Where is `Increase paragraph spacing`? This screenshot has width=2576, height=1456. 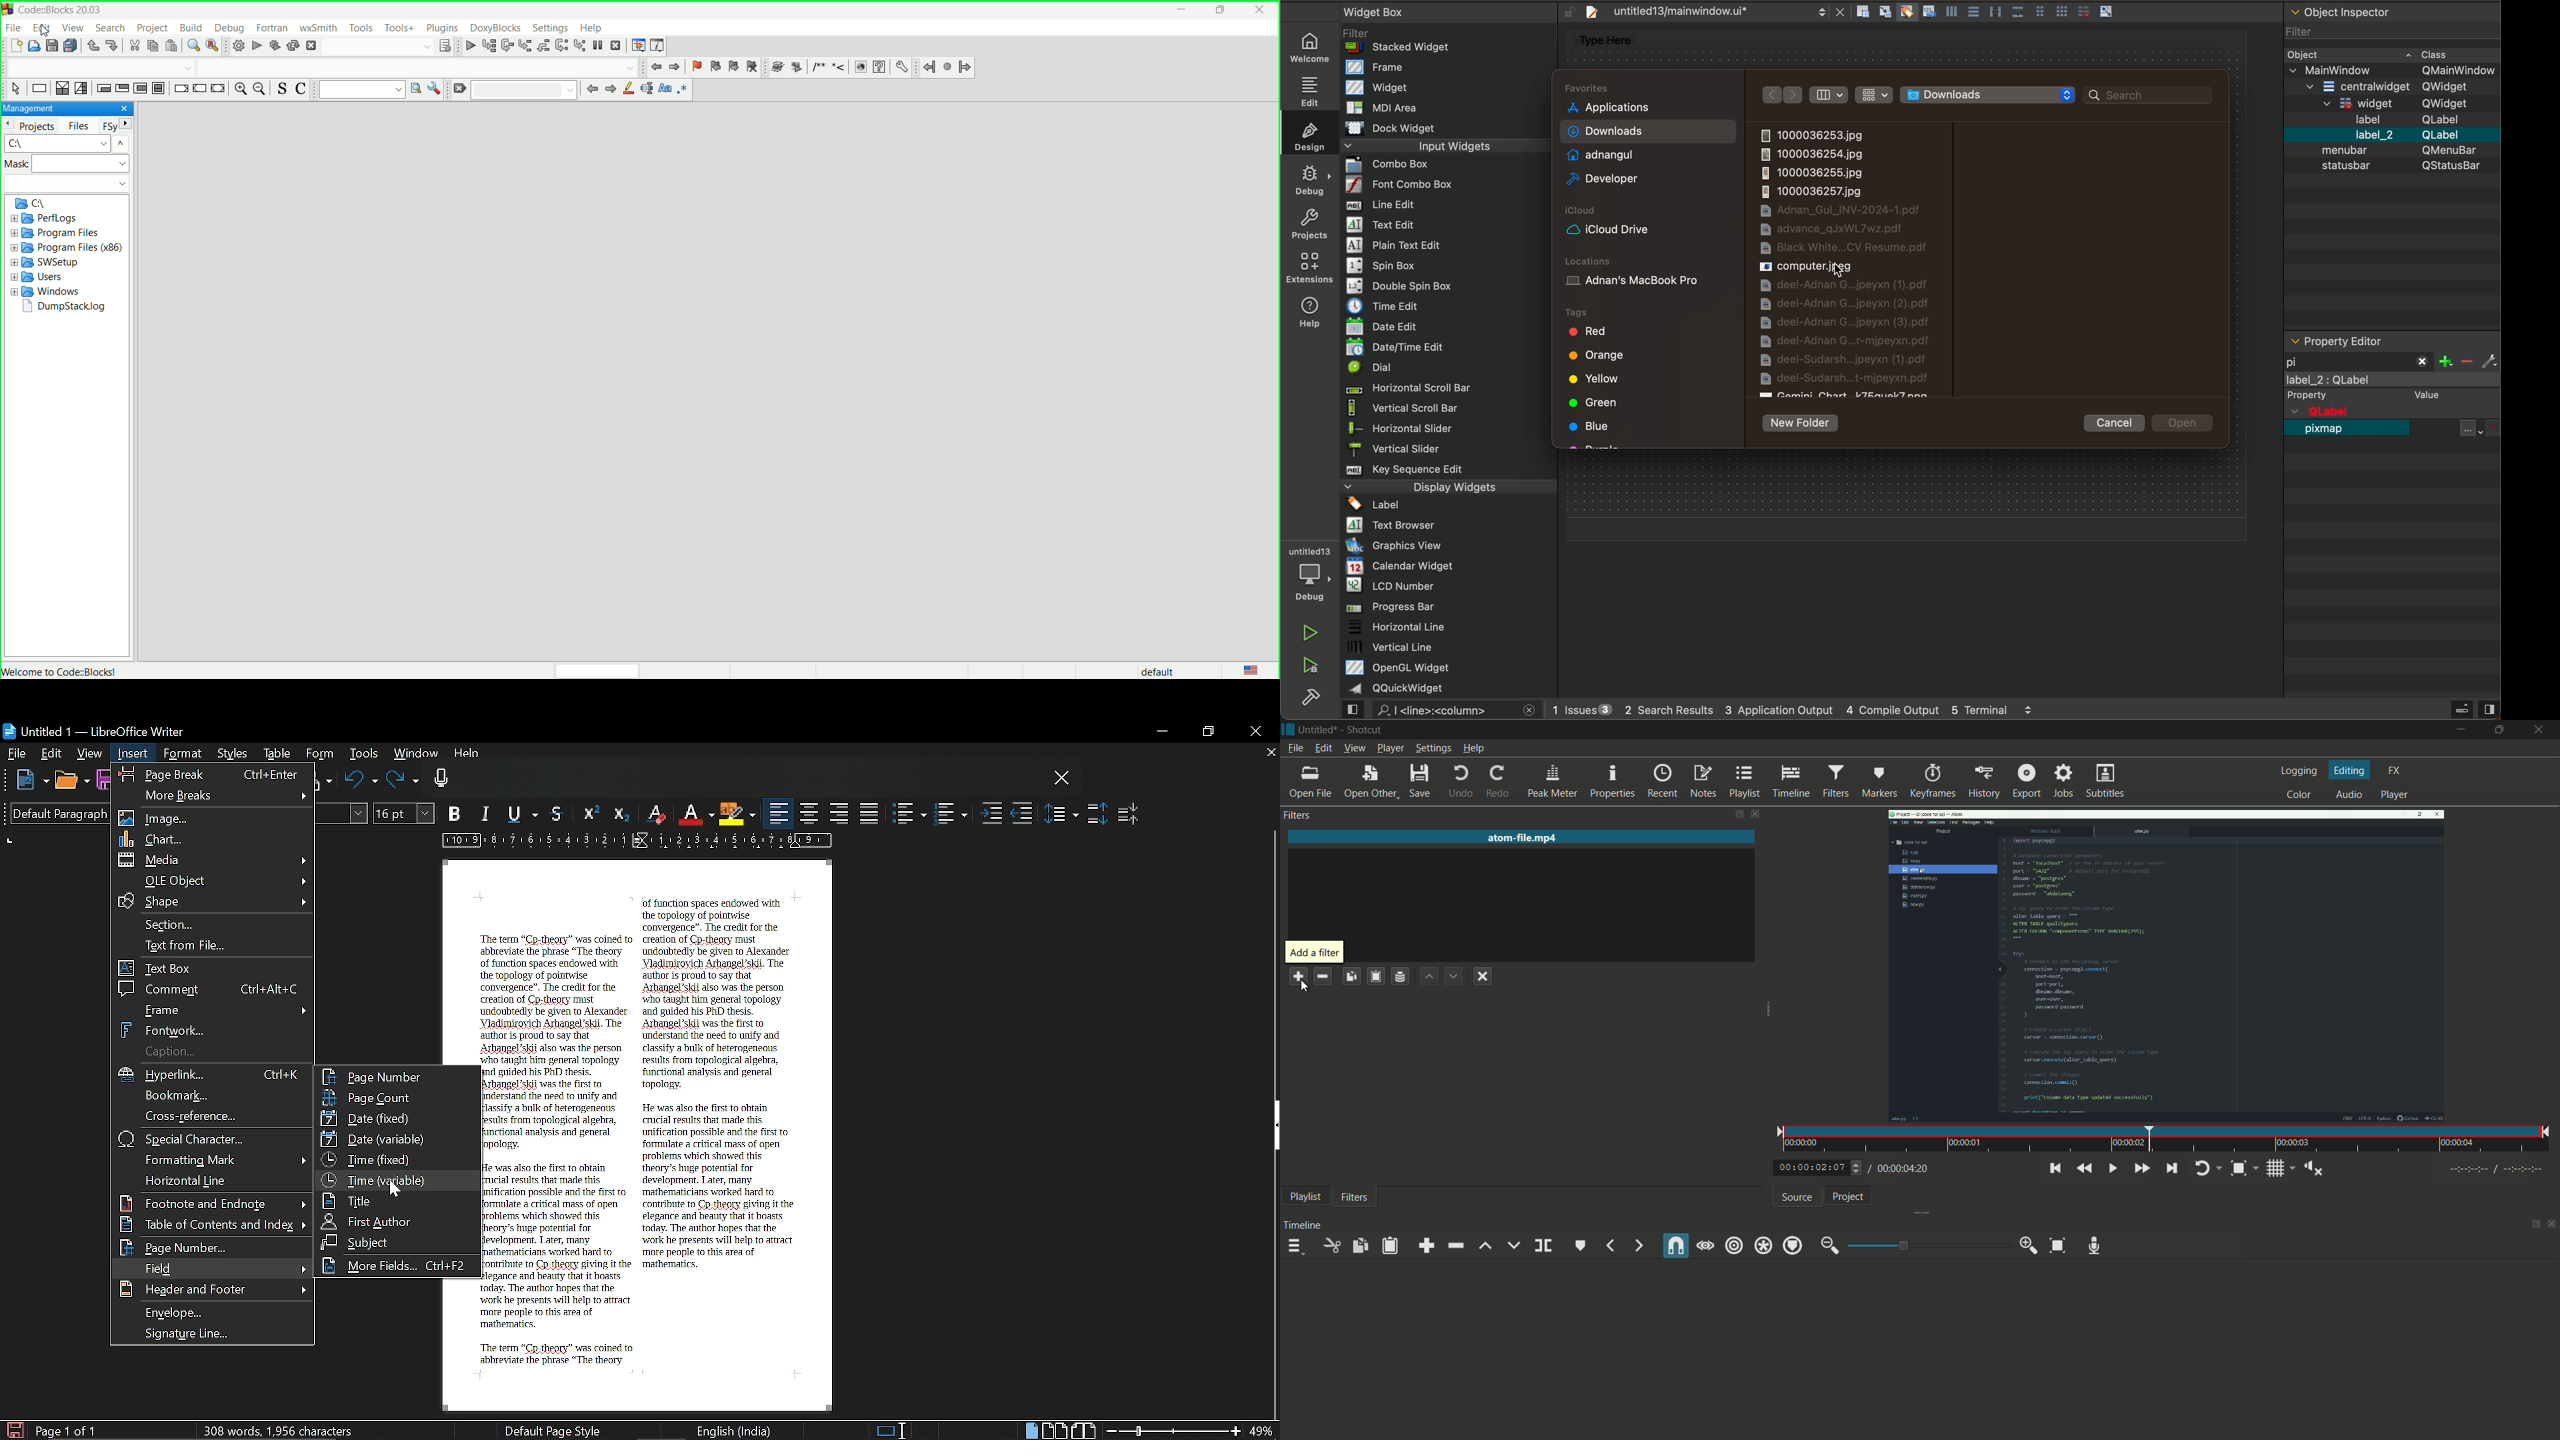 Increase paragraph spacing is located at coordinates (1097, 814).